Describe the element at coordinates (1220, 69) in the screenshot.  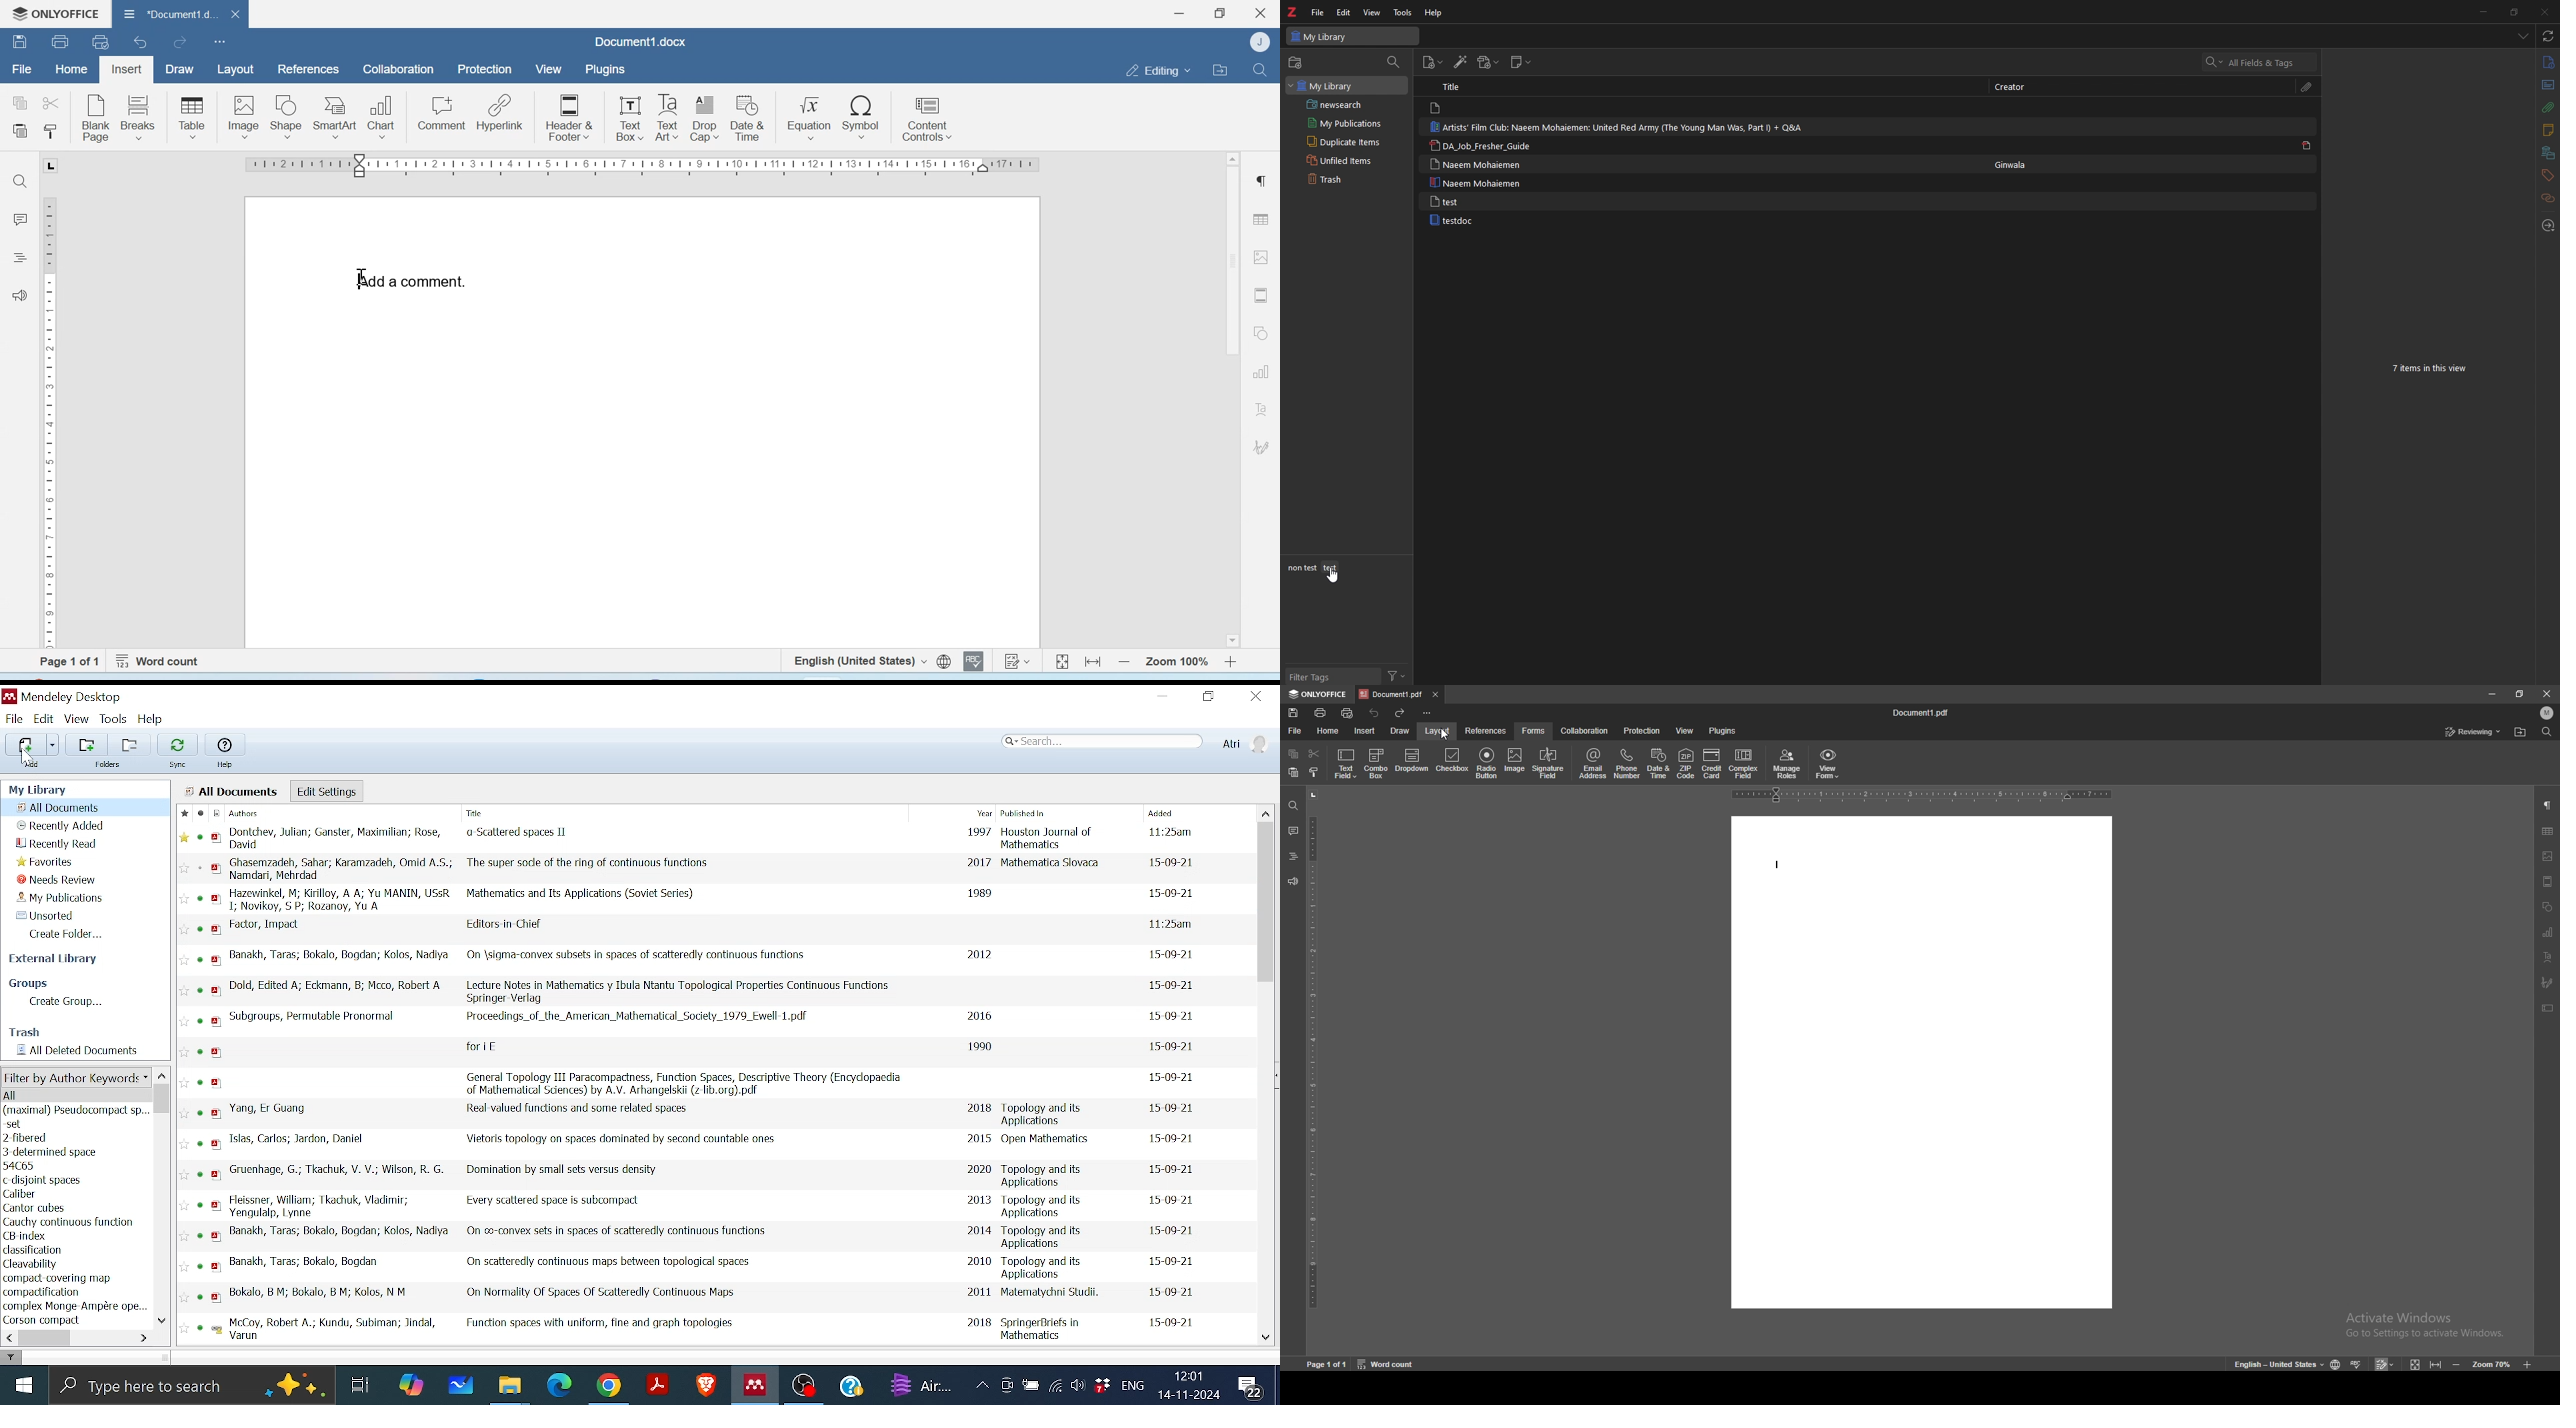
I see `Open file location` at that location.